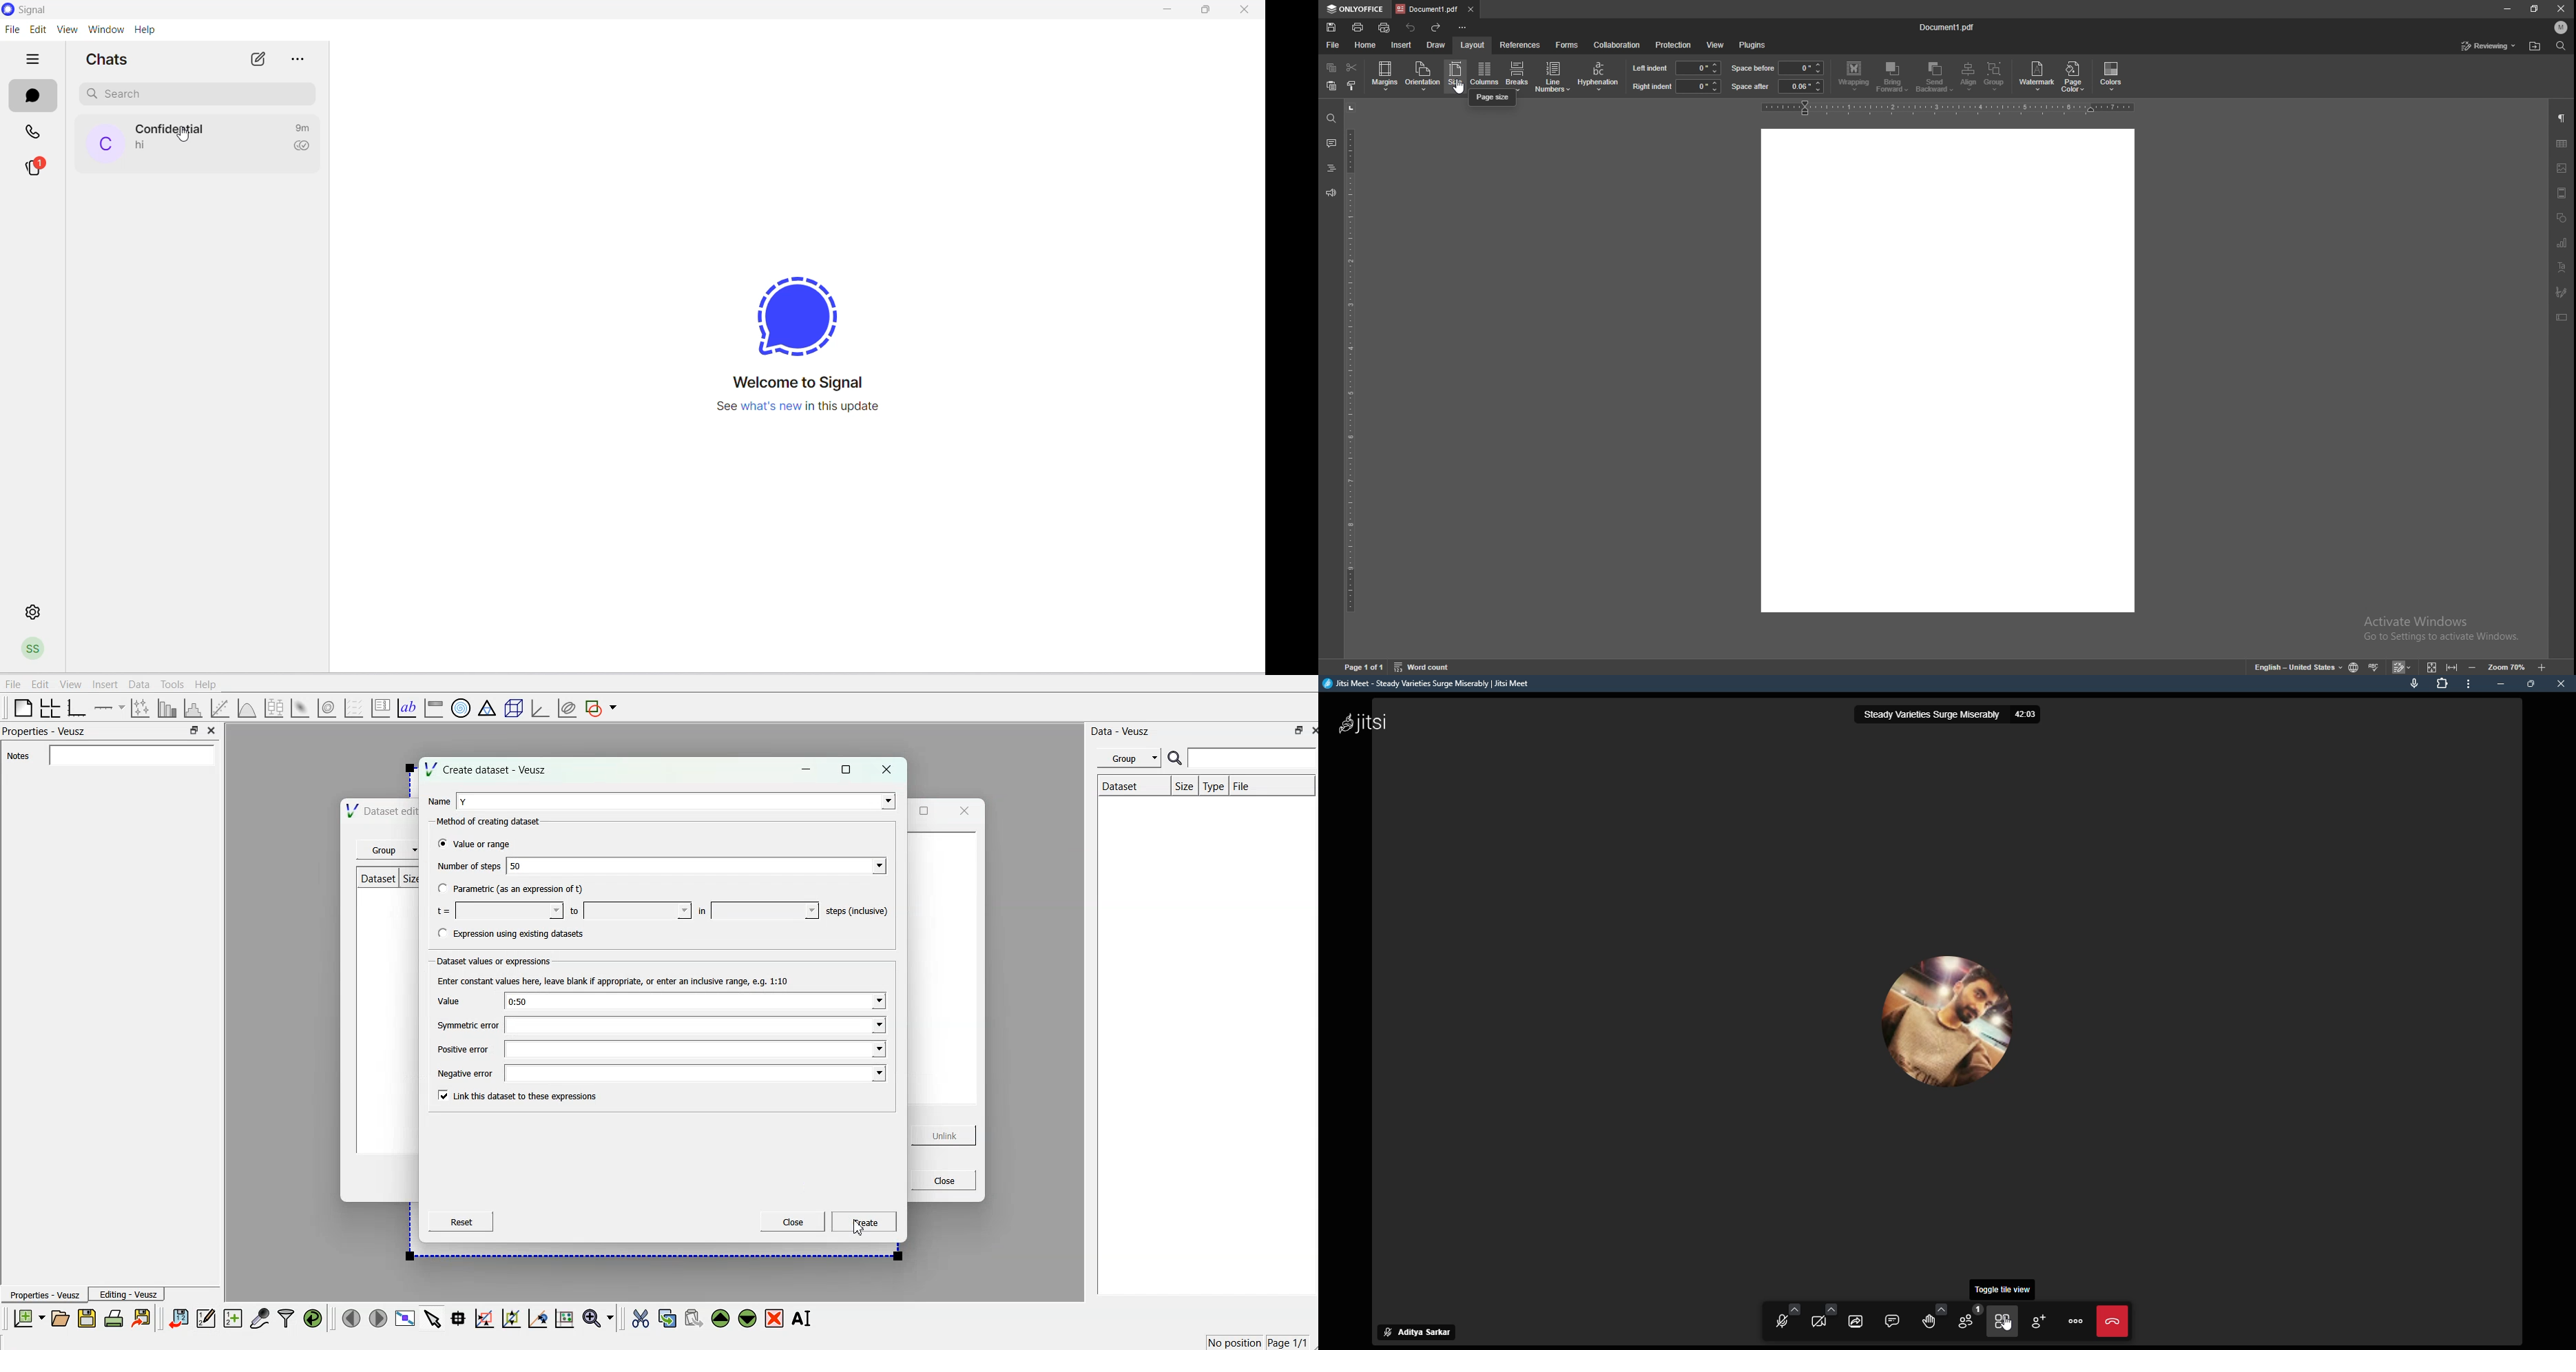 Image resolution: width=2576 pixels, height=1372 pixels. What do you see at coordinates (1893, 1321) in the screenshot?
I see `chat` at bounding box center [1893, 1321].